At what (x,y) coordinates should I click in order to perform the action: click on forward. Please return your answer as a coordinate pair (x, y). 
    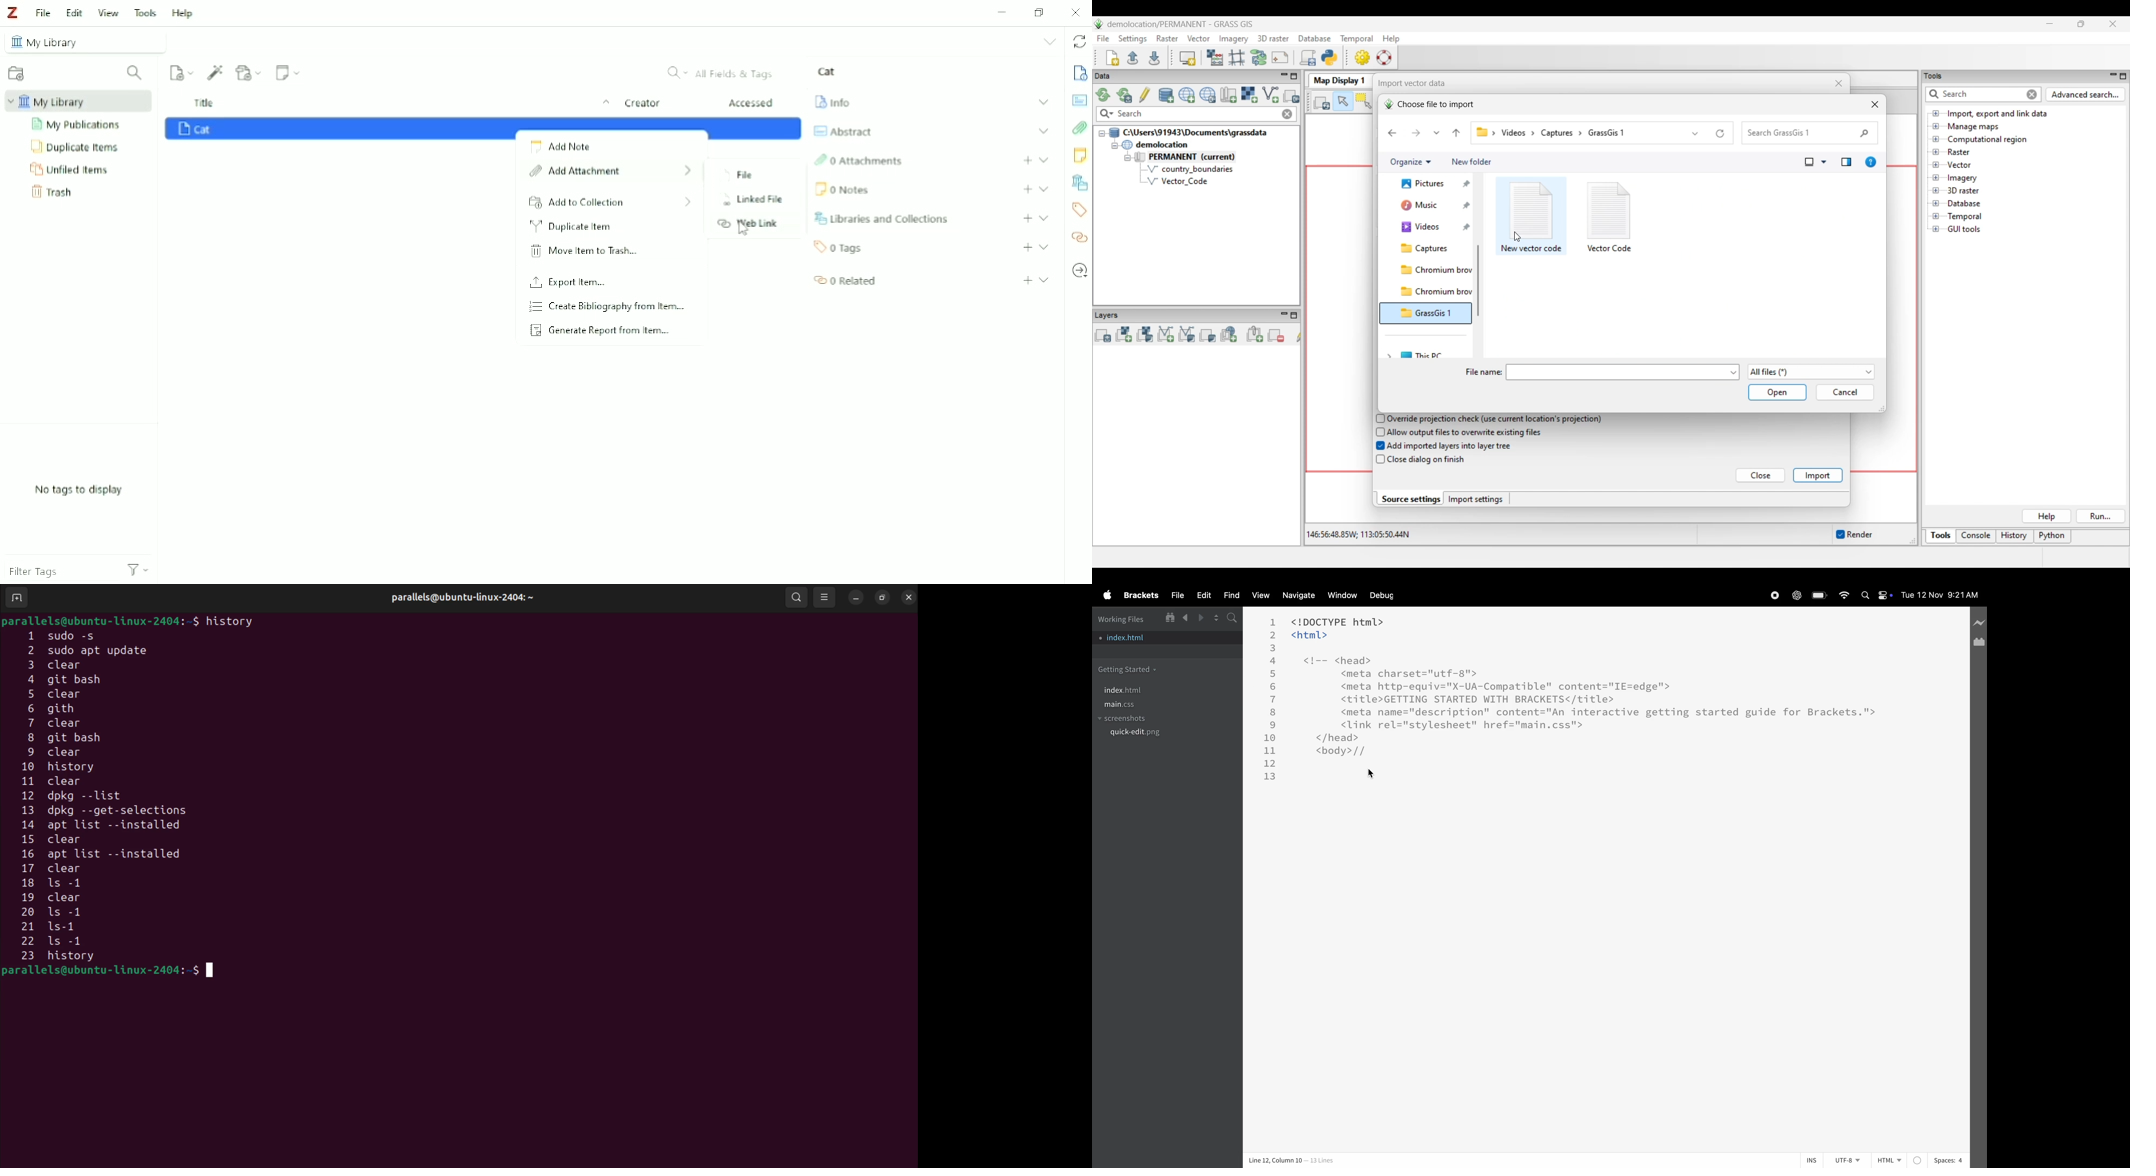
    Looking at the image, I should click on (1200, 618).